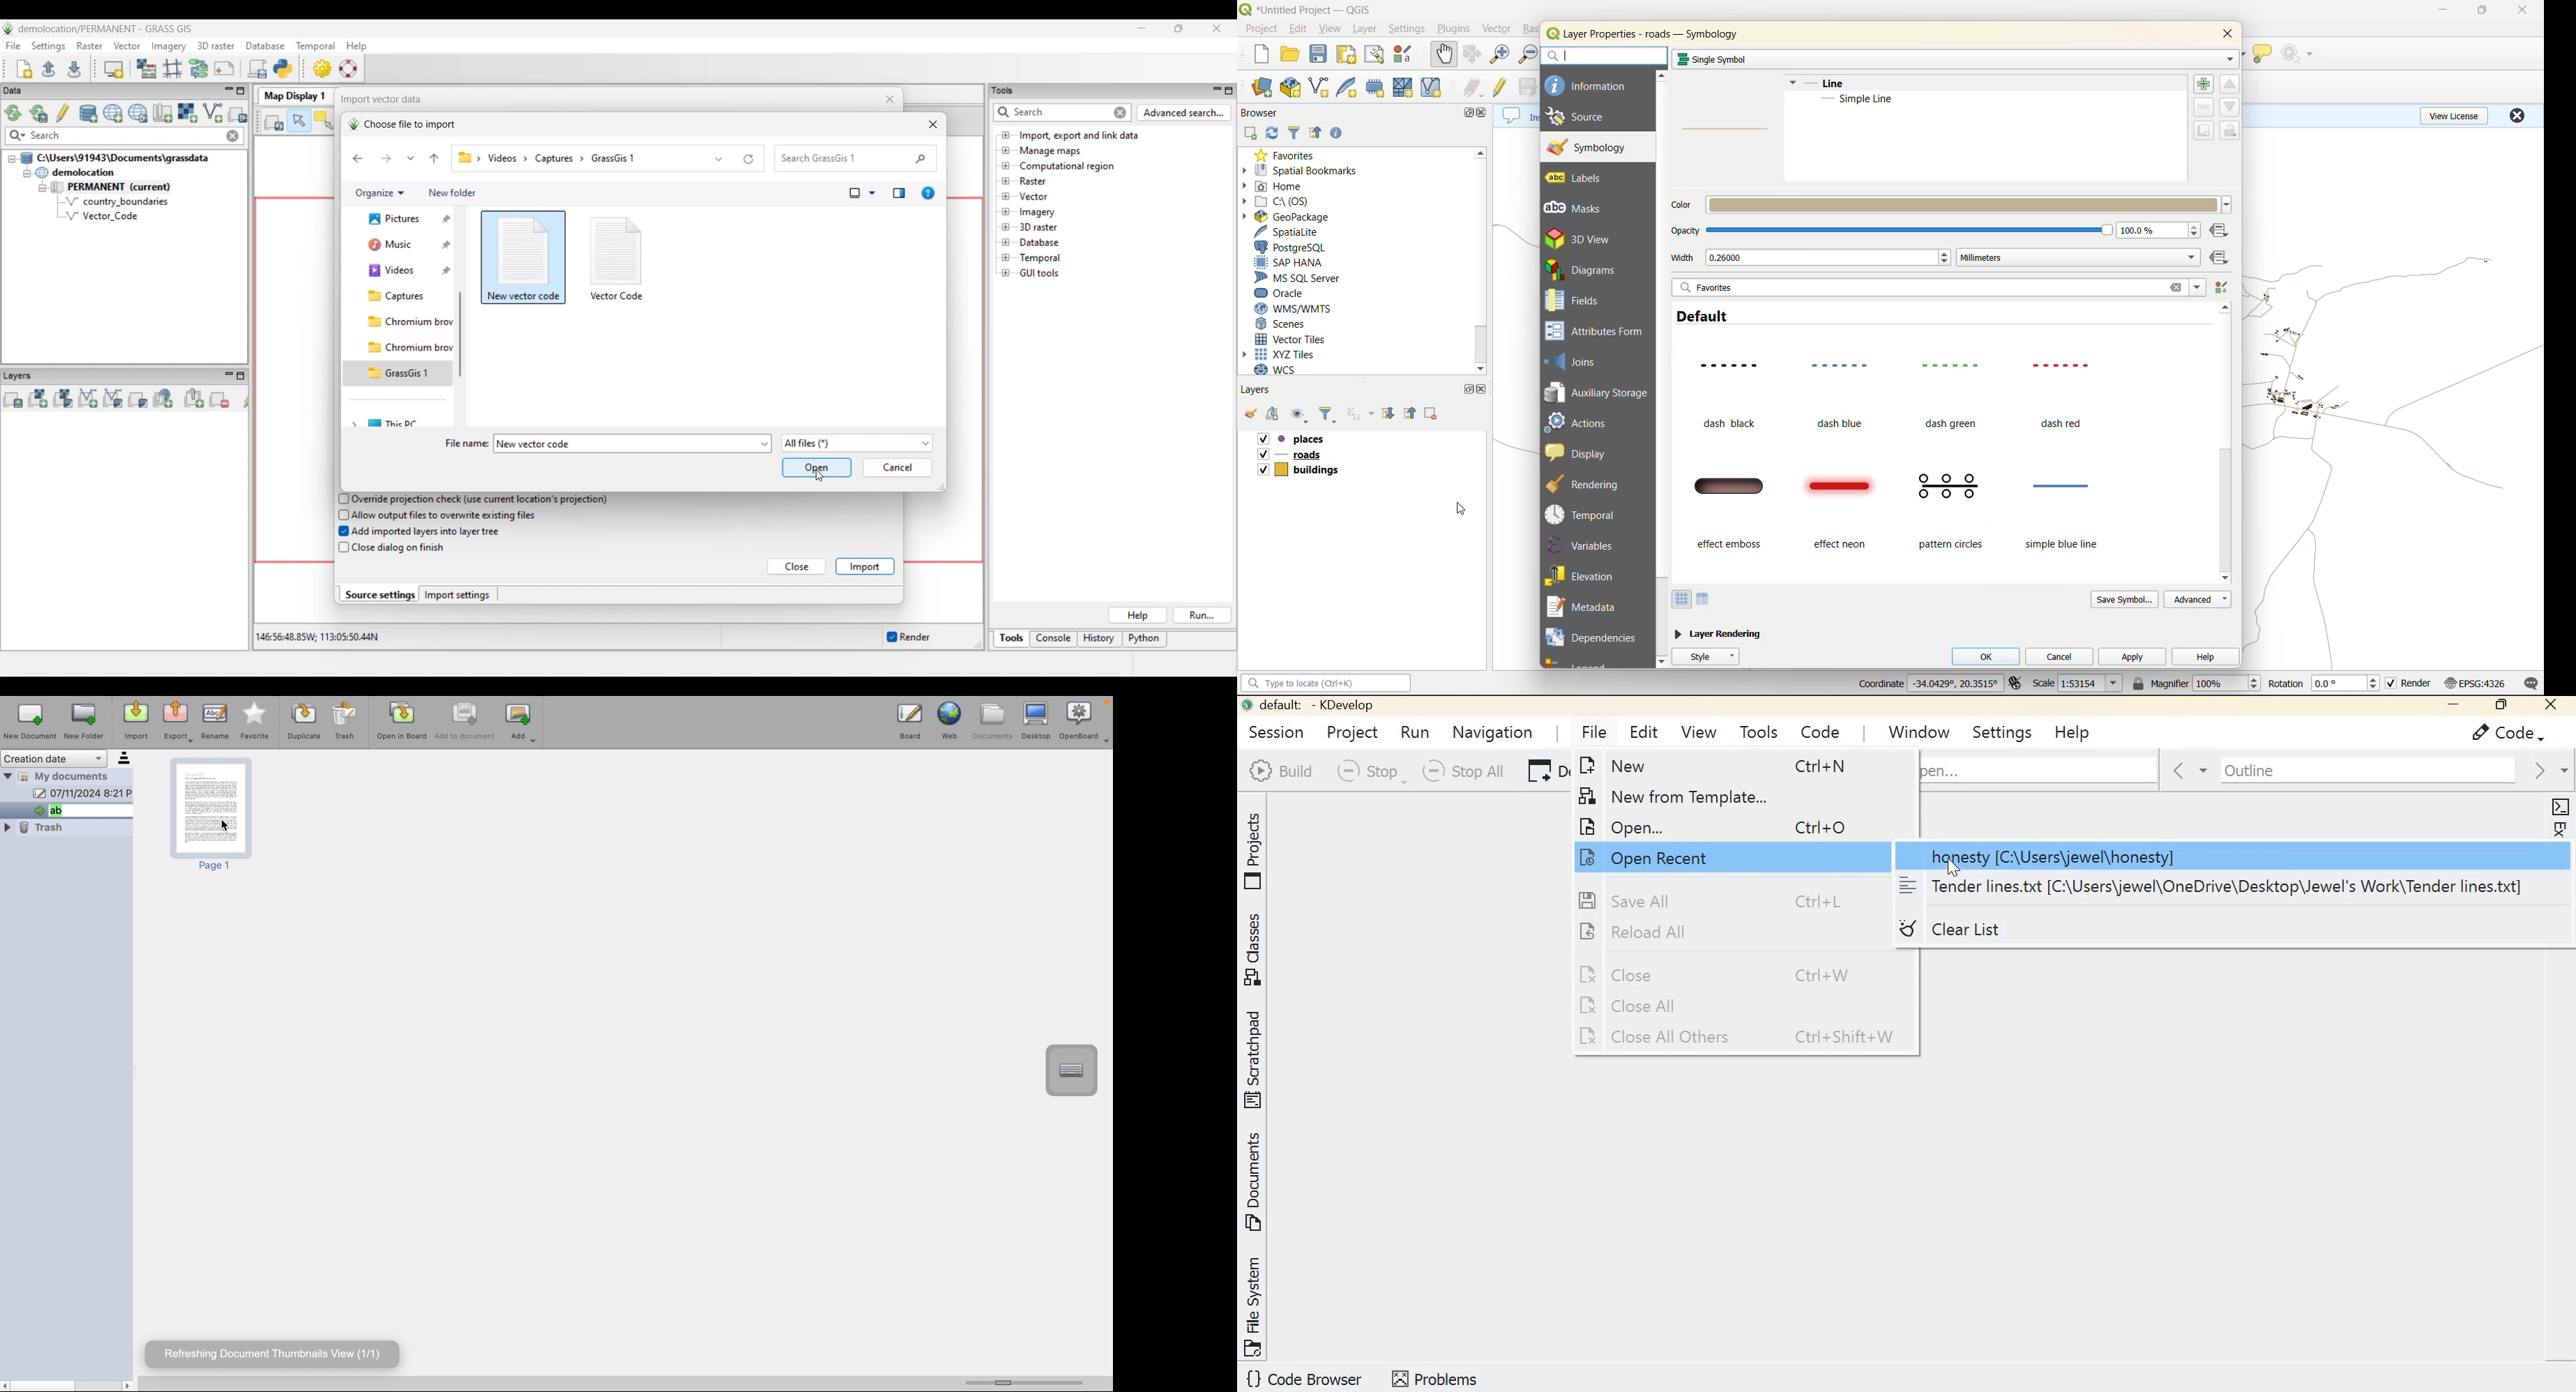 This screenshot has height=1400, width=2576. What do you see at coordinates (1407, 55) in the screenshot?
I see `style manager` at bounding box center [1407, 55].